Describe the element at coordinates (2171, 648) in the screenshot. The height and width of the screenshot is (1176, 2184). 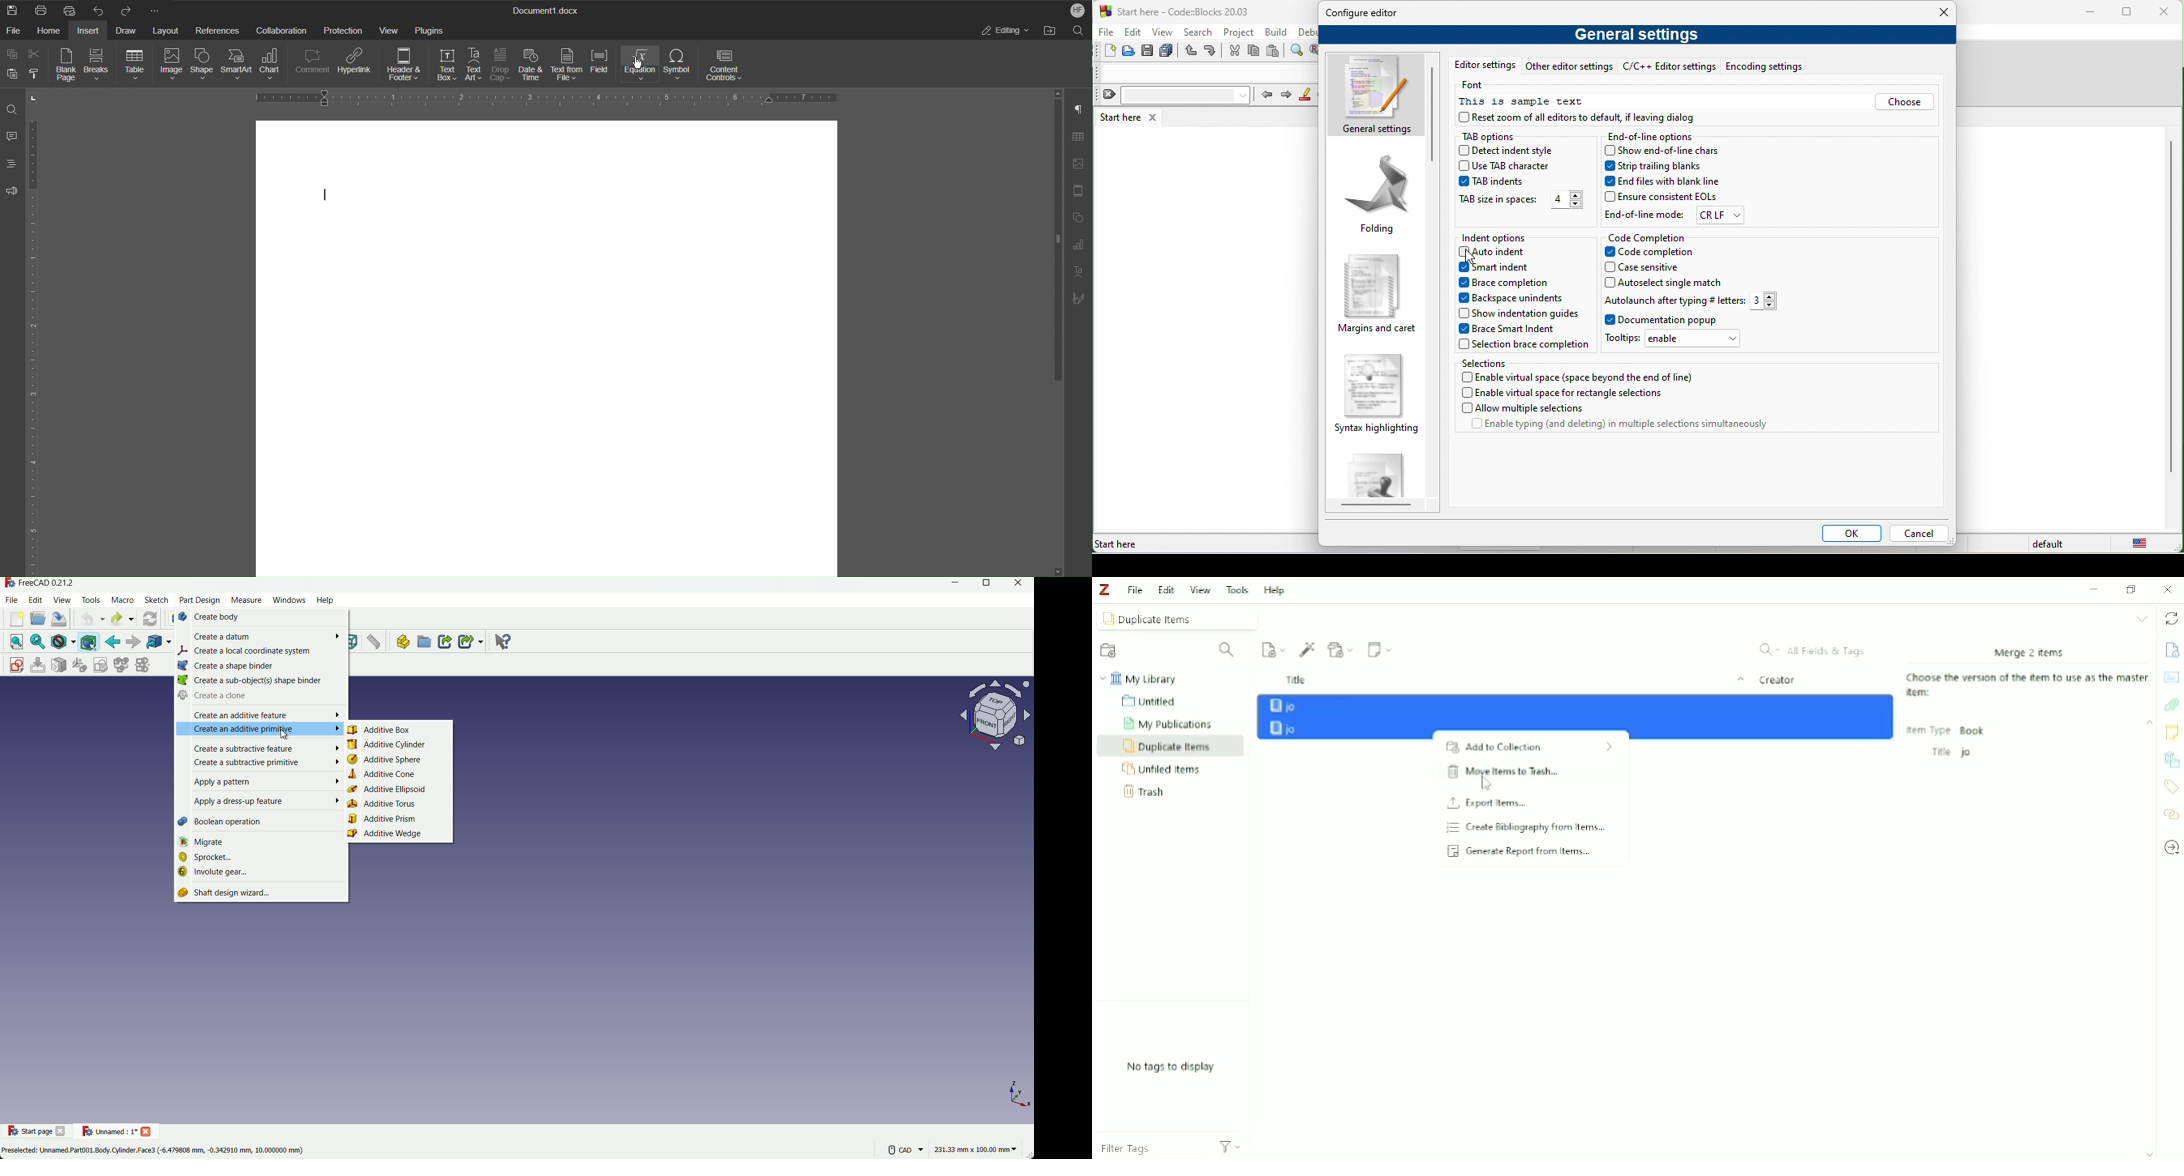
I see `Info` at that location.